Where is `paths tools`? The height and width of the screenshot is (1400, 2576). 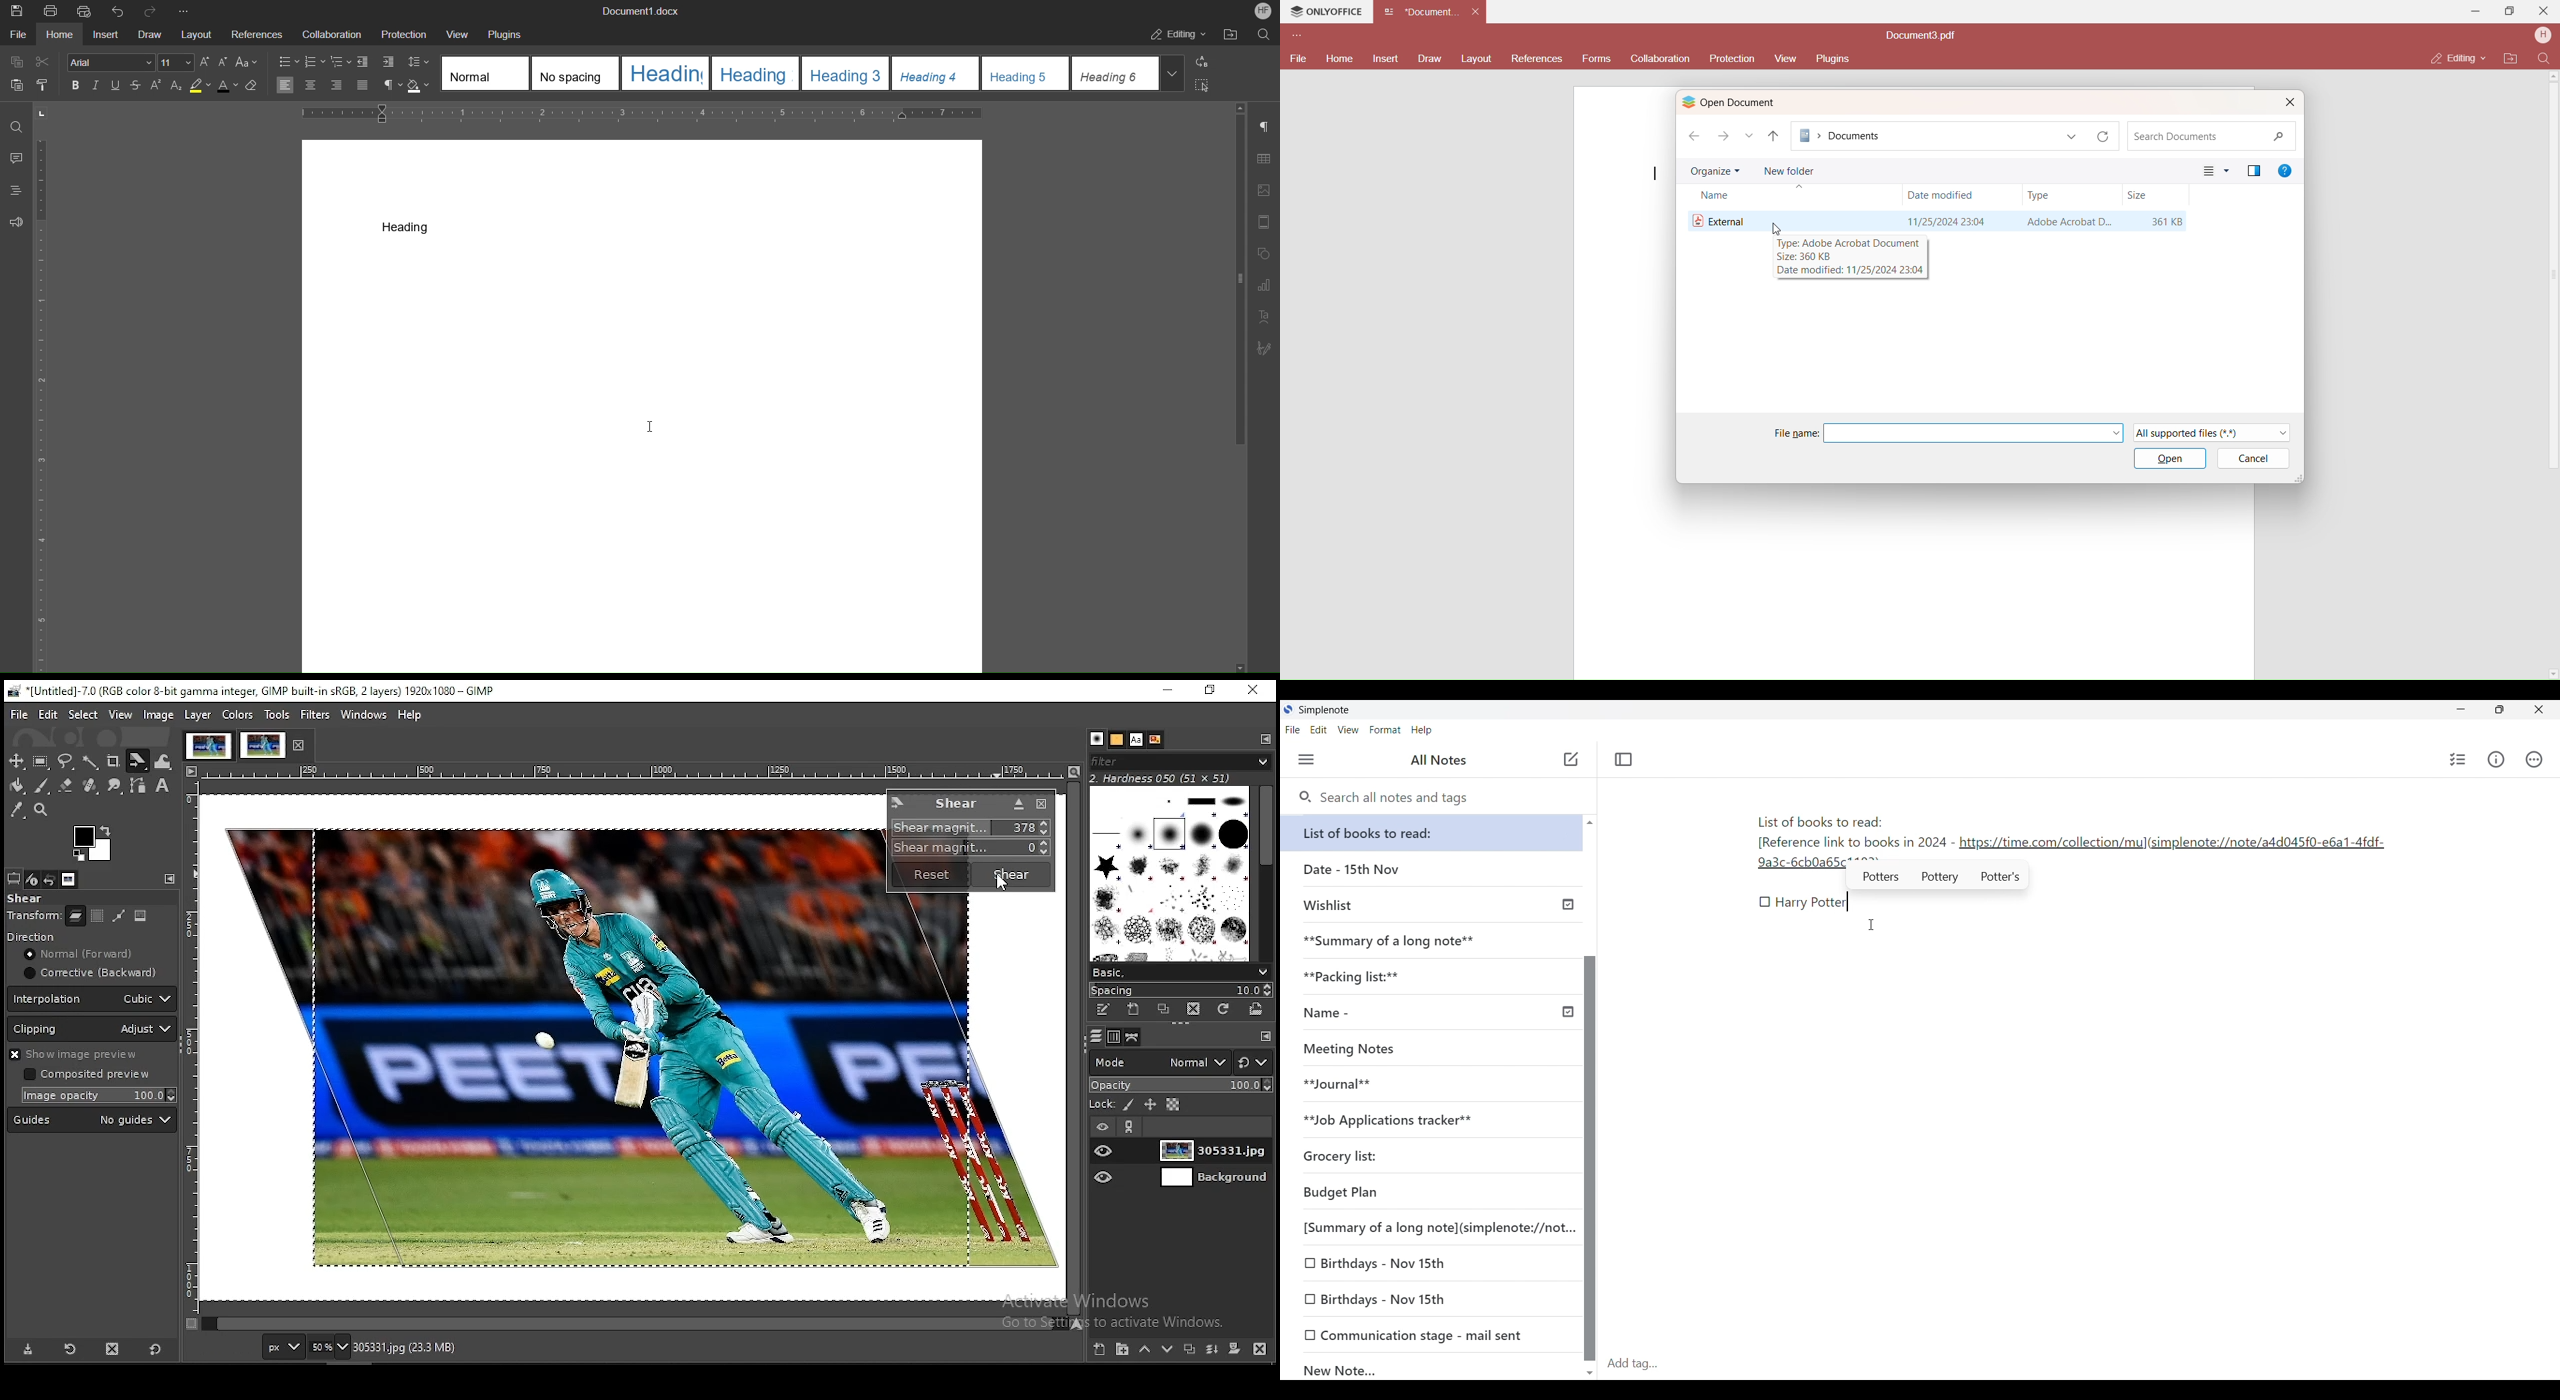 paths tools is located at coordinates (138, 785).